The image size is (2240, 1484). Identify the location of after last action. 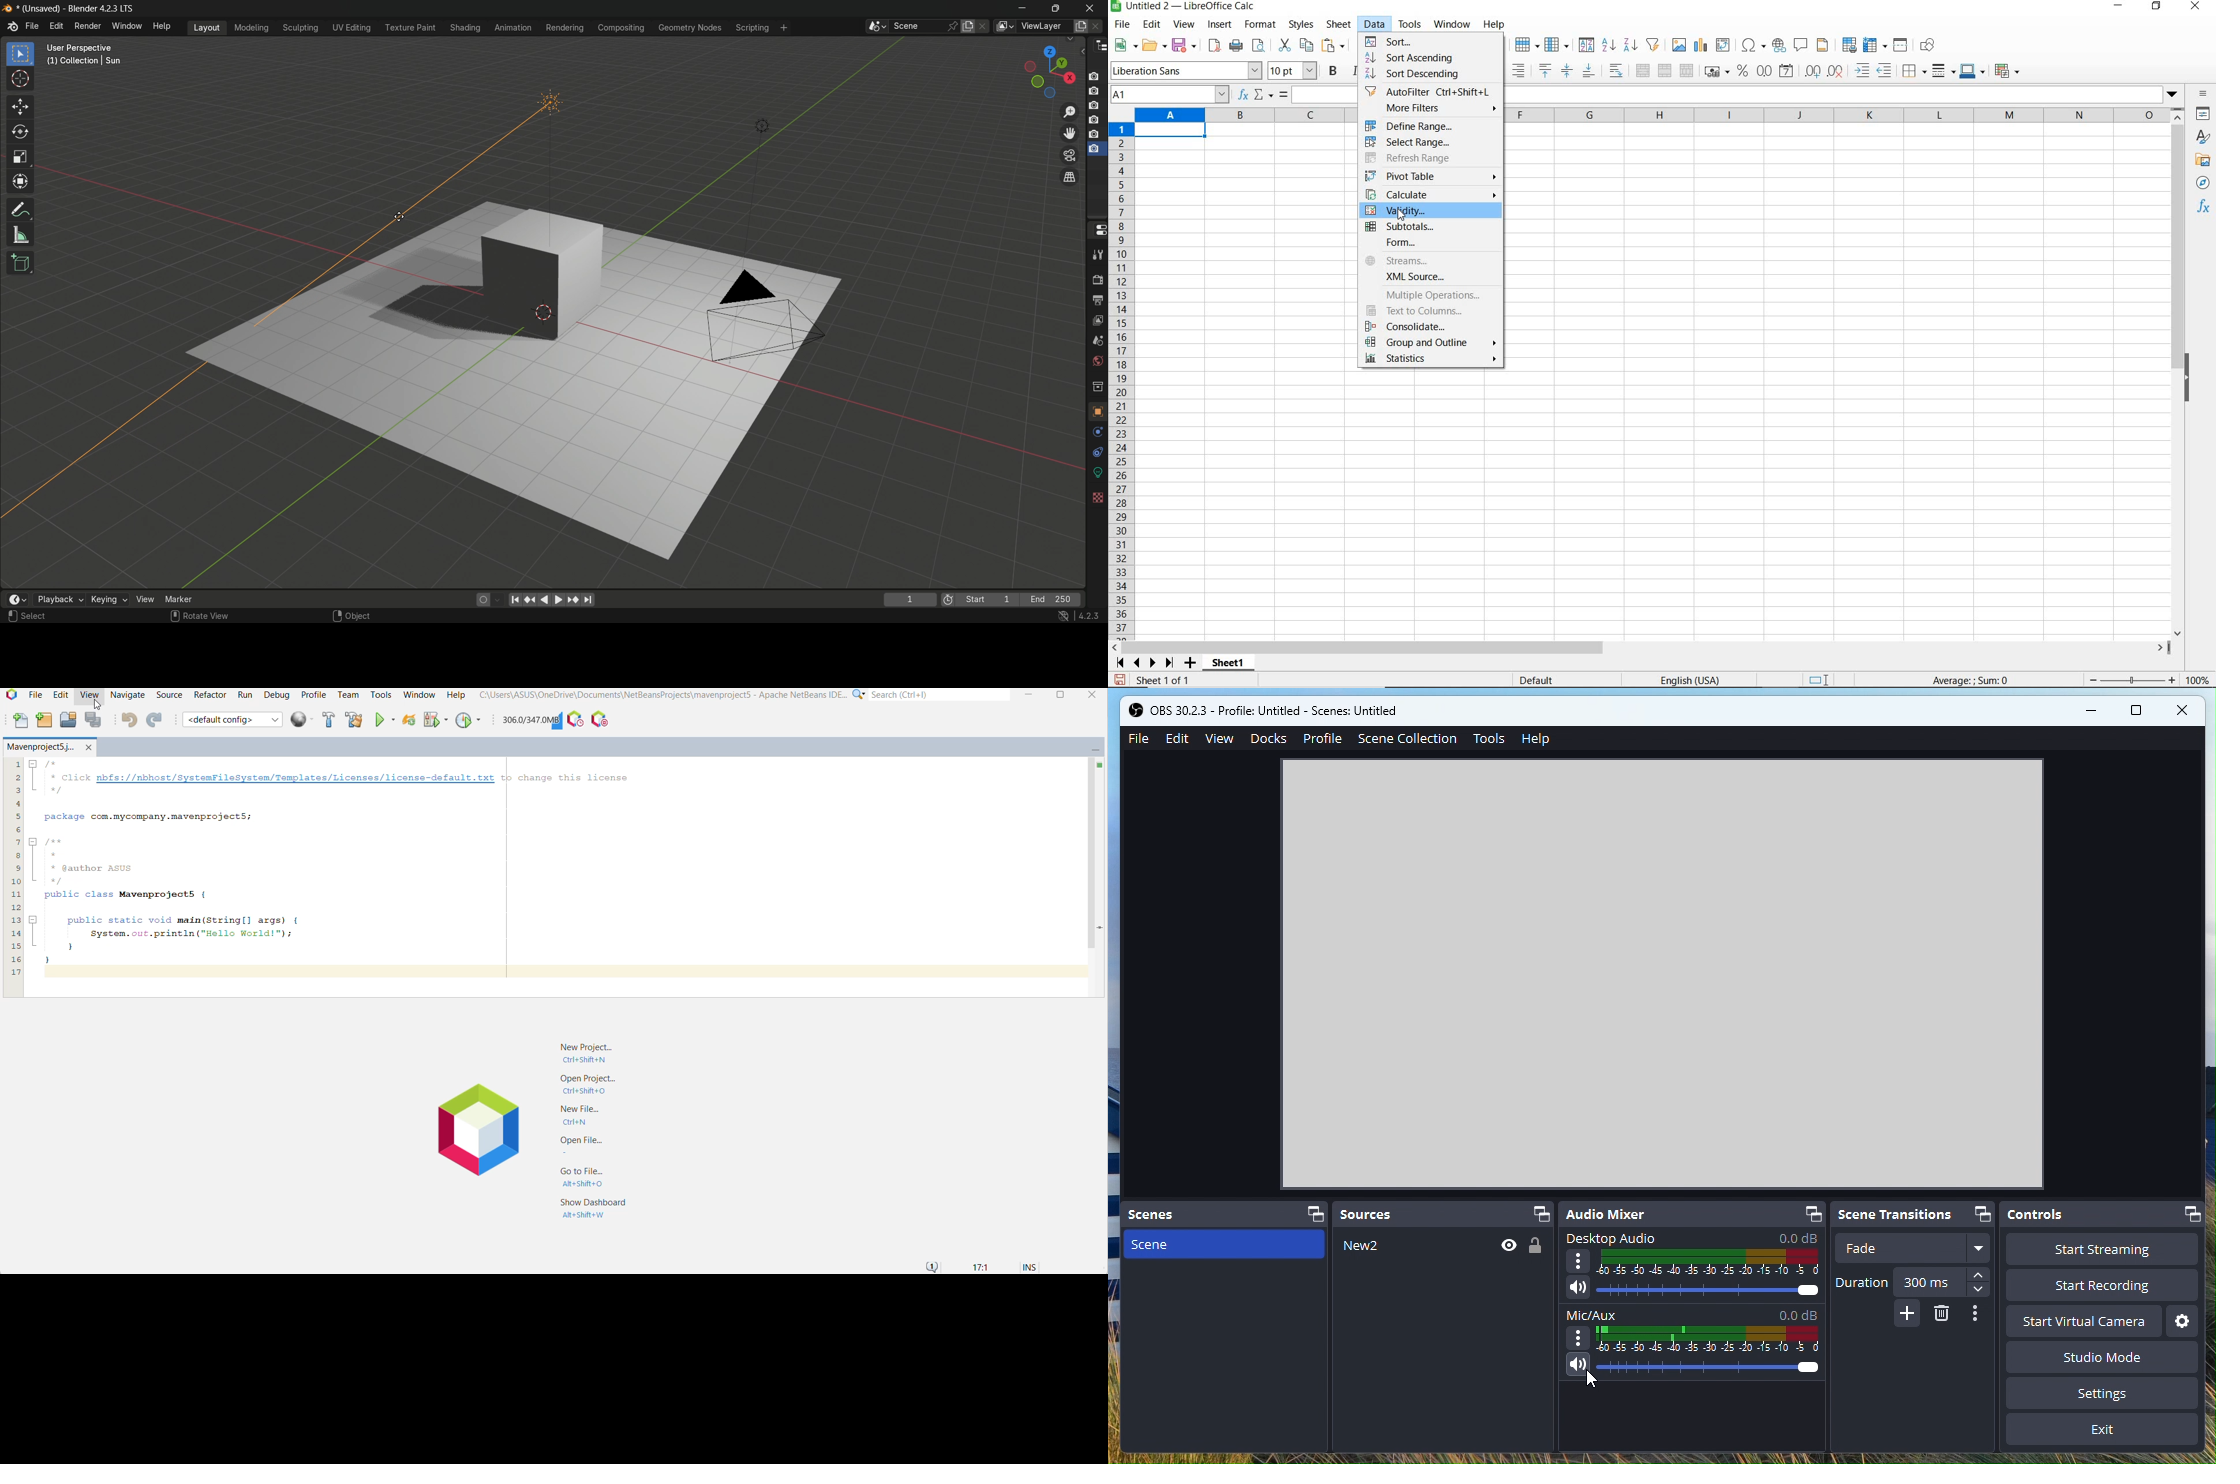
(1696, 1343).